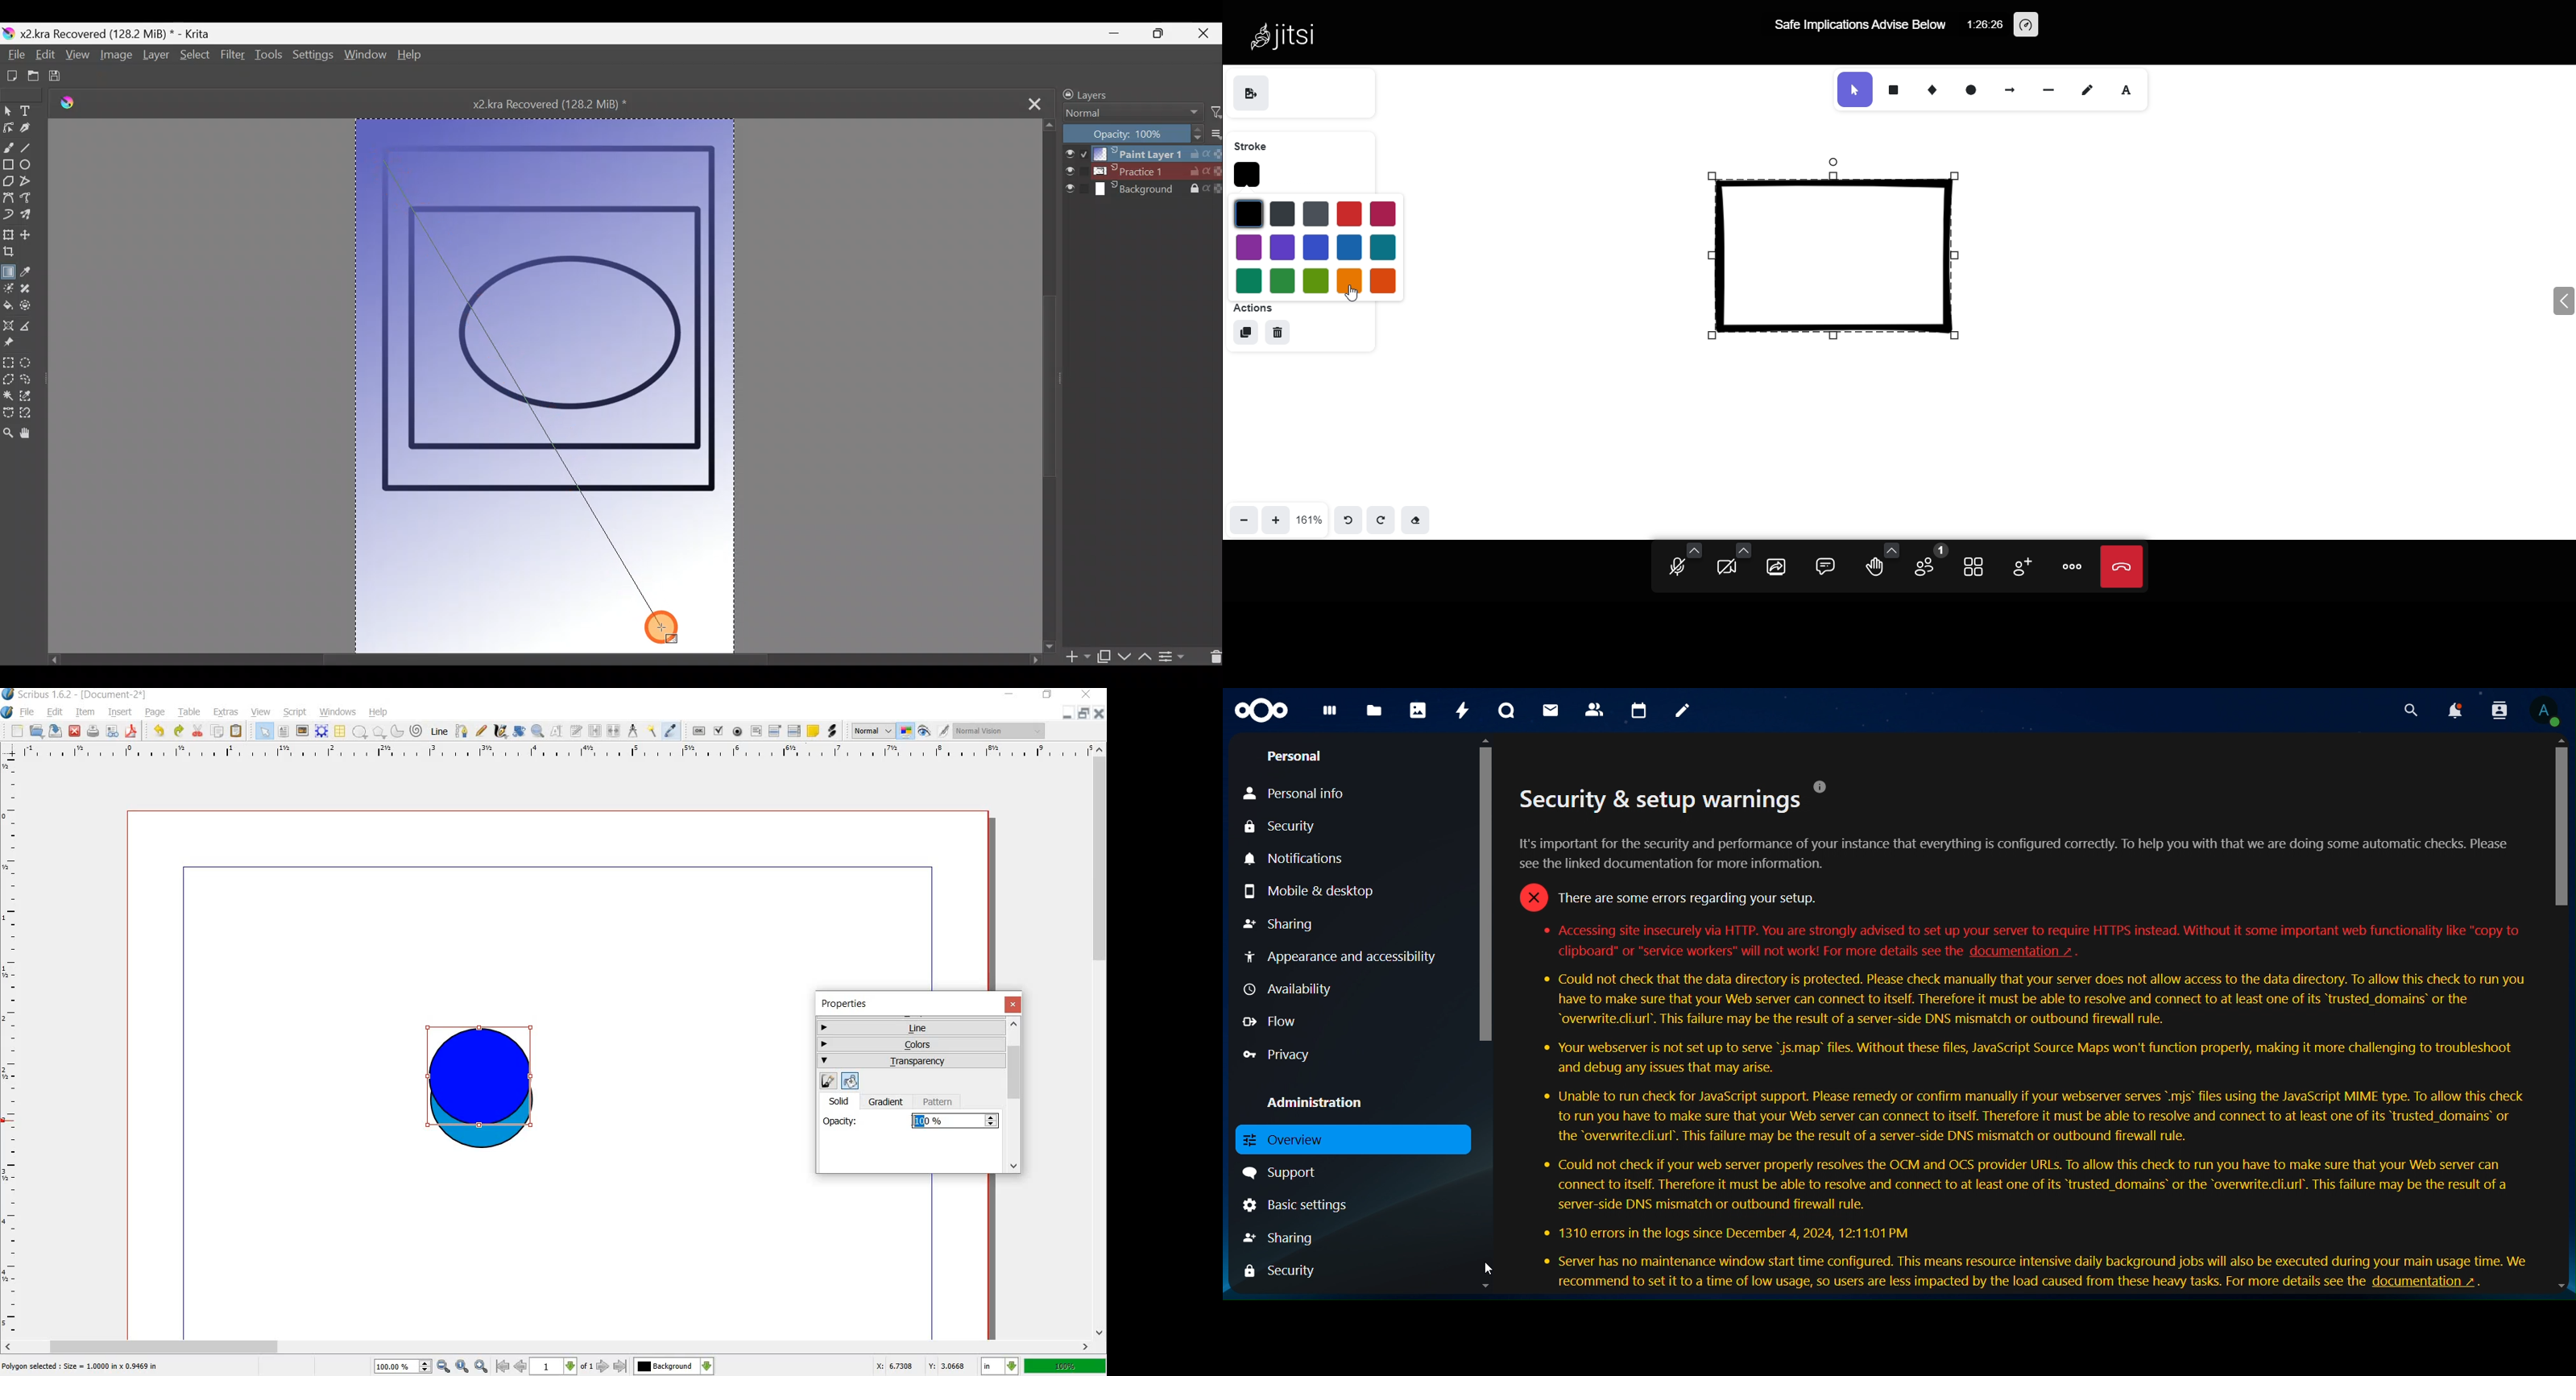  Describe the element at coordinates (302, 731) in the screenshot. I see `image frame` at that location.